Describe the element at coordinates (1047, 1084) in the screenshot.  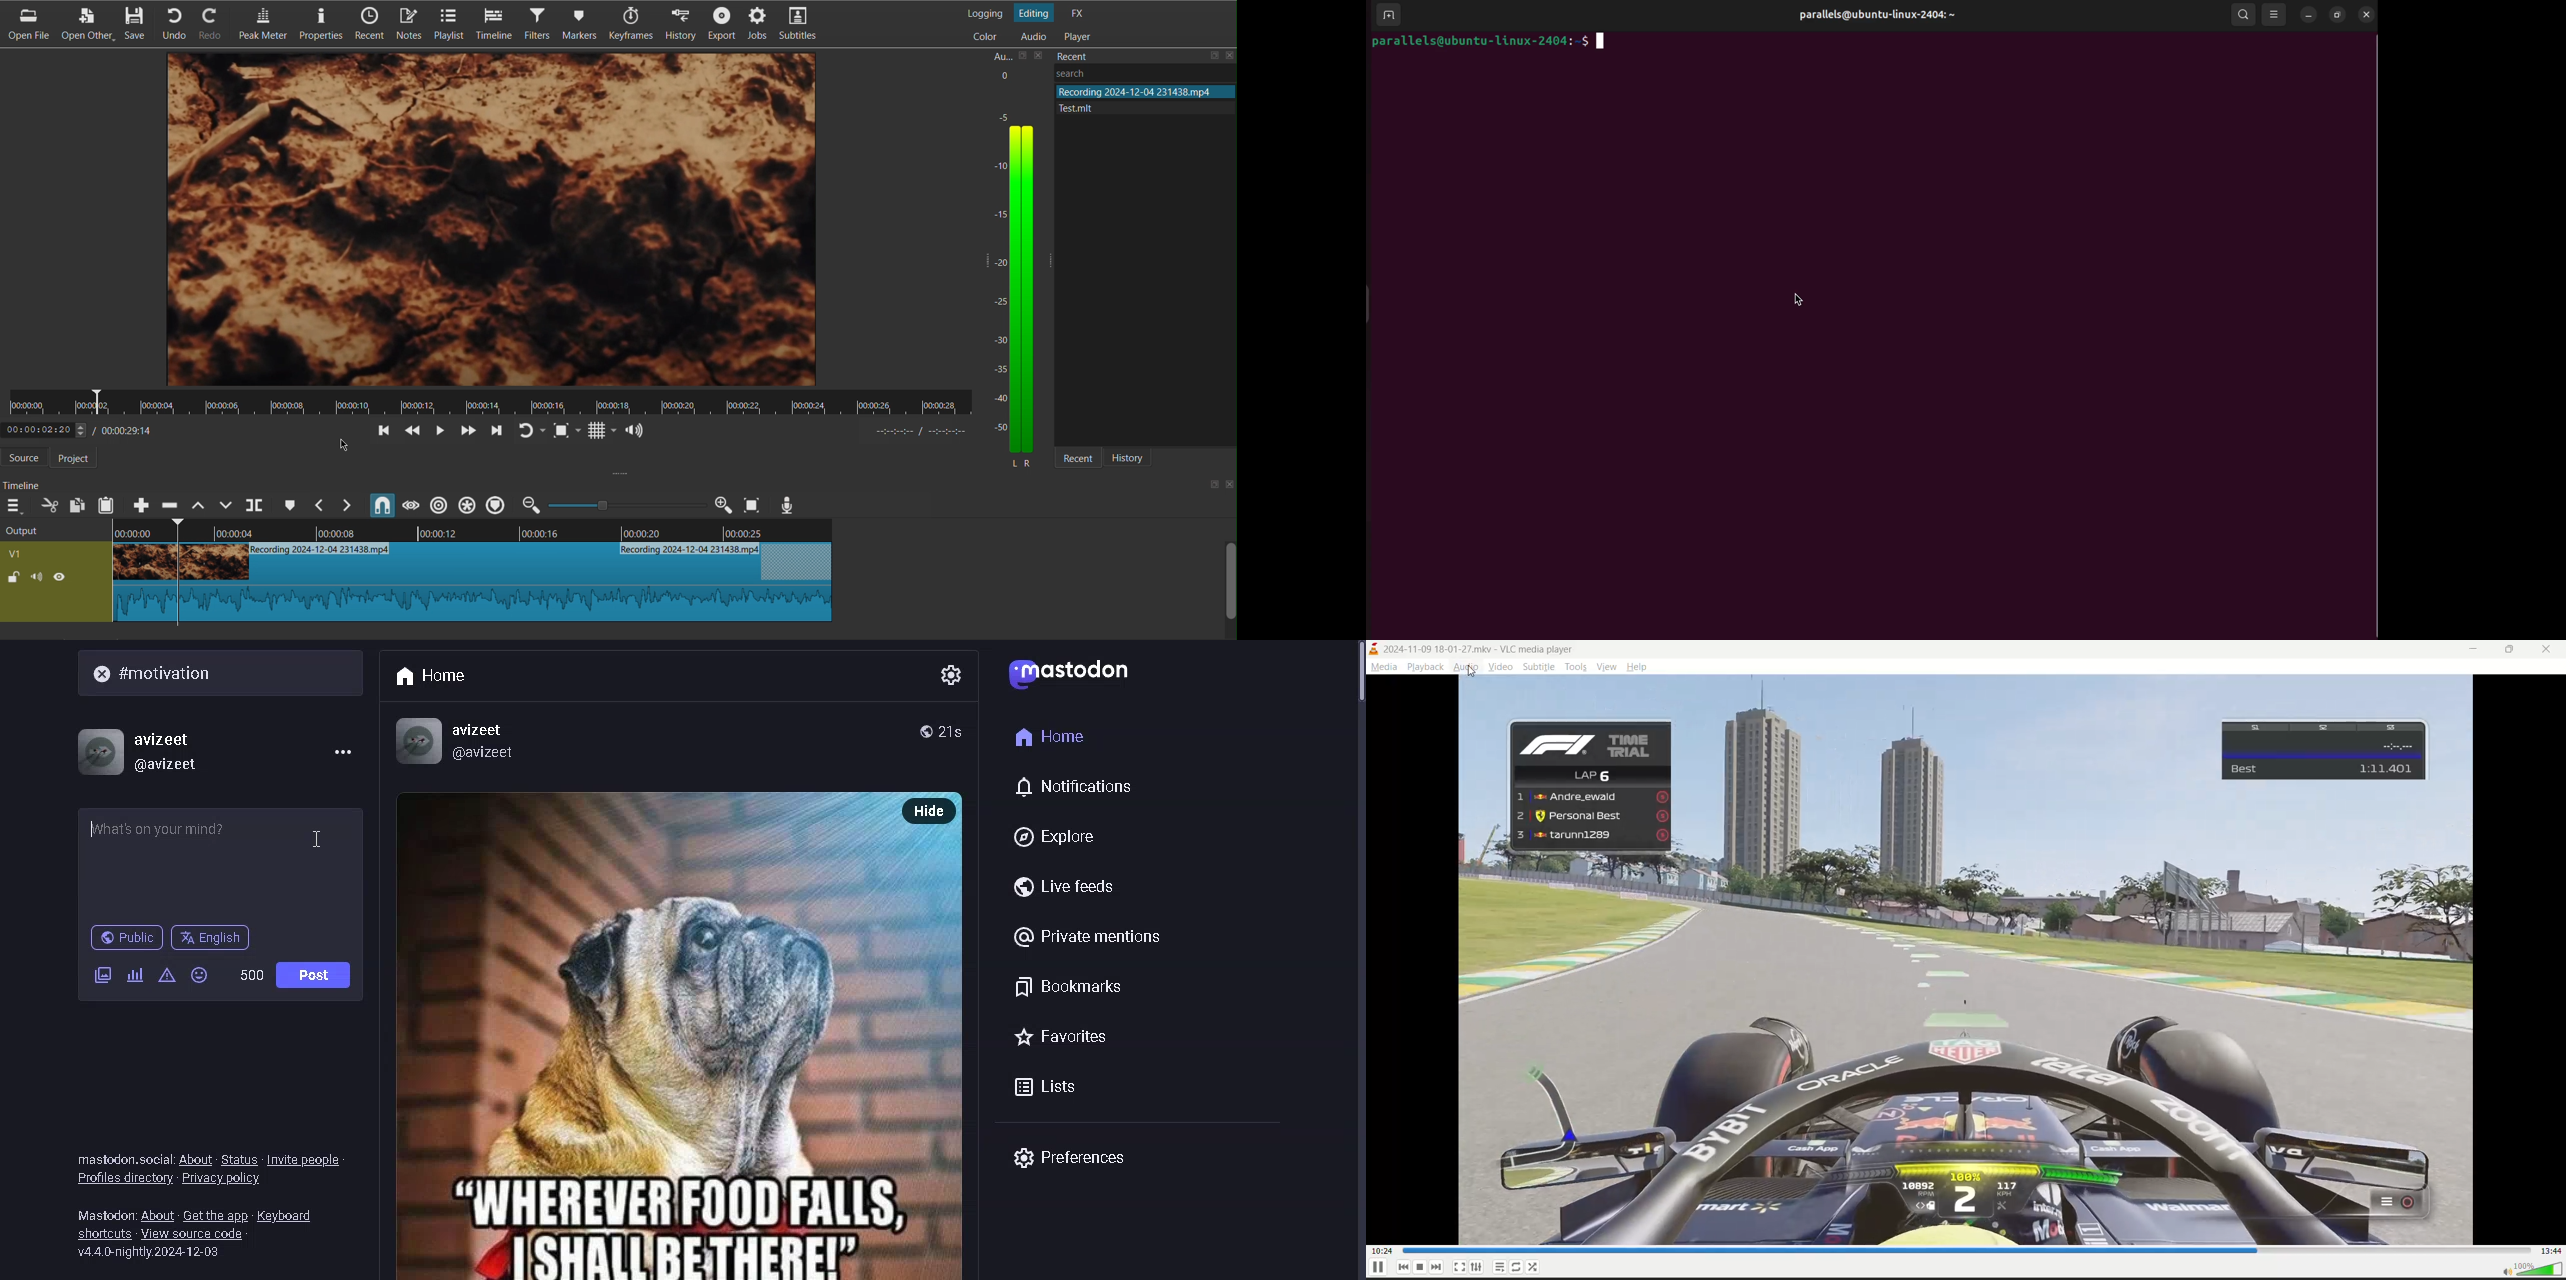
I see `lists` at that location.